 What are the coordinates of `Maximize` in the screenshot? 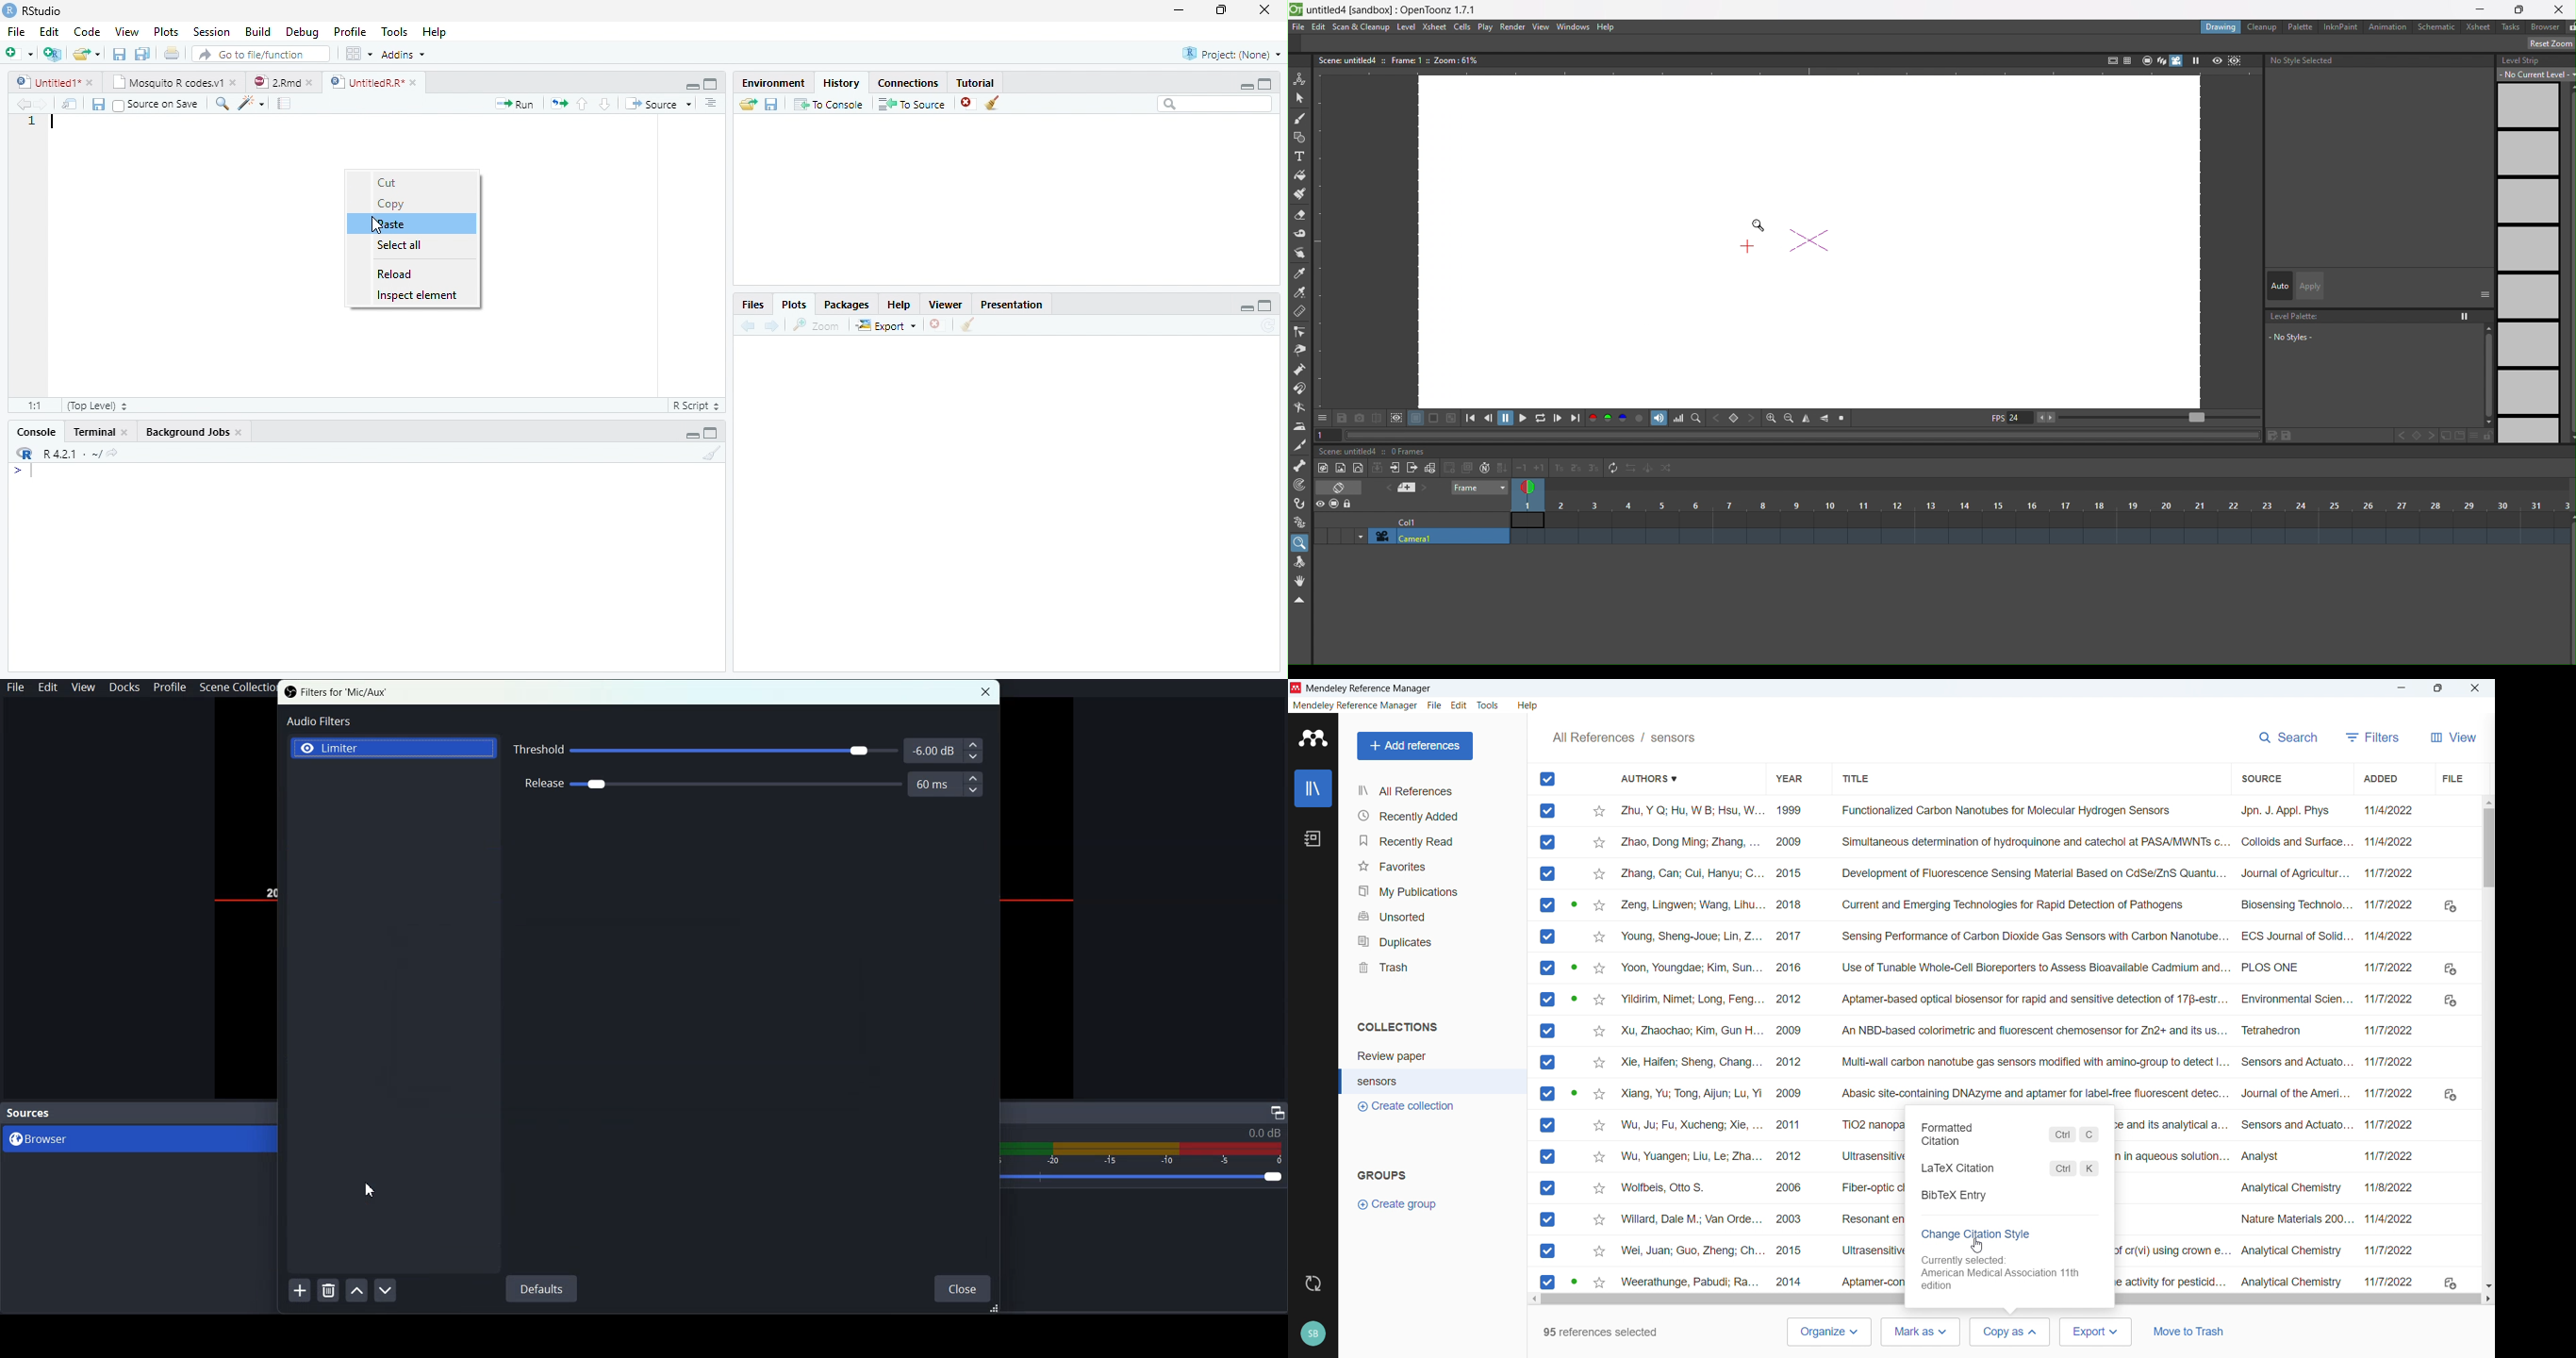 It's located at (1277, 1112).